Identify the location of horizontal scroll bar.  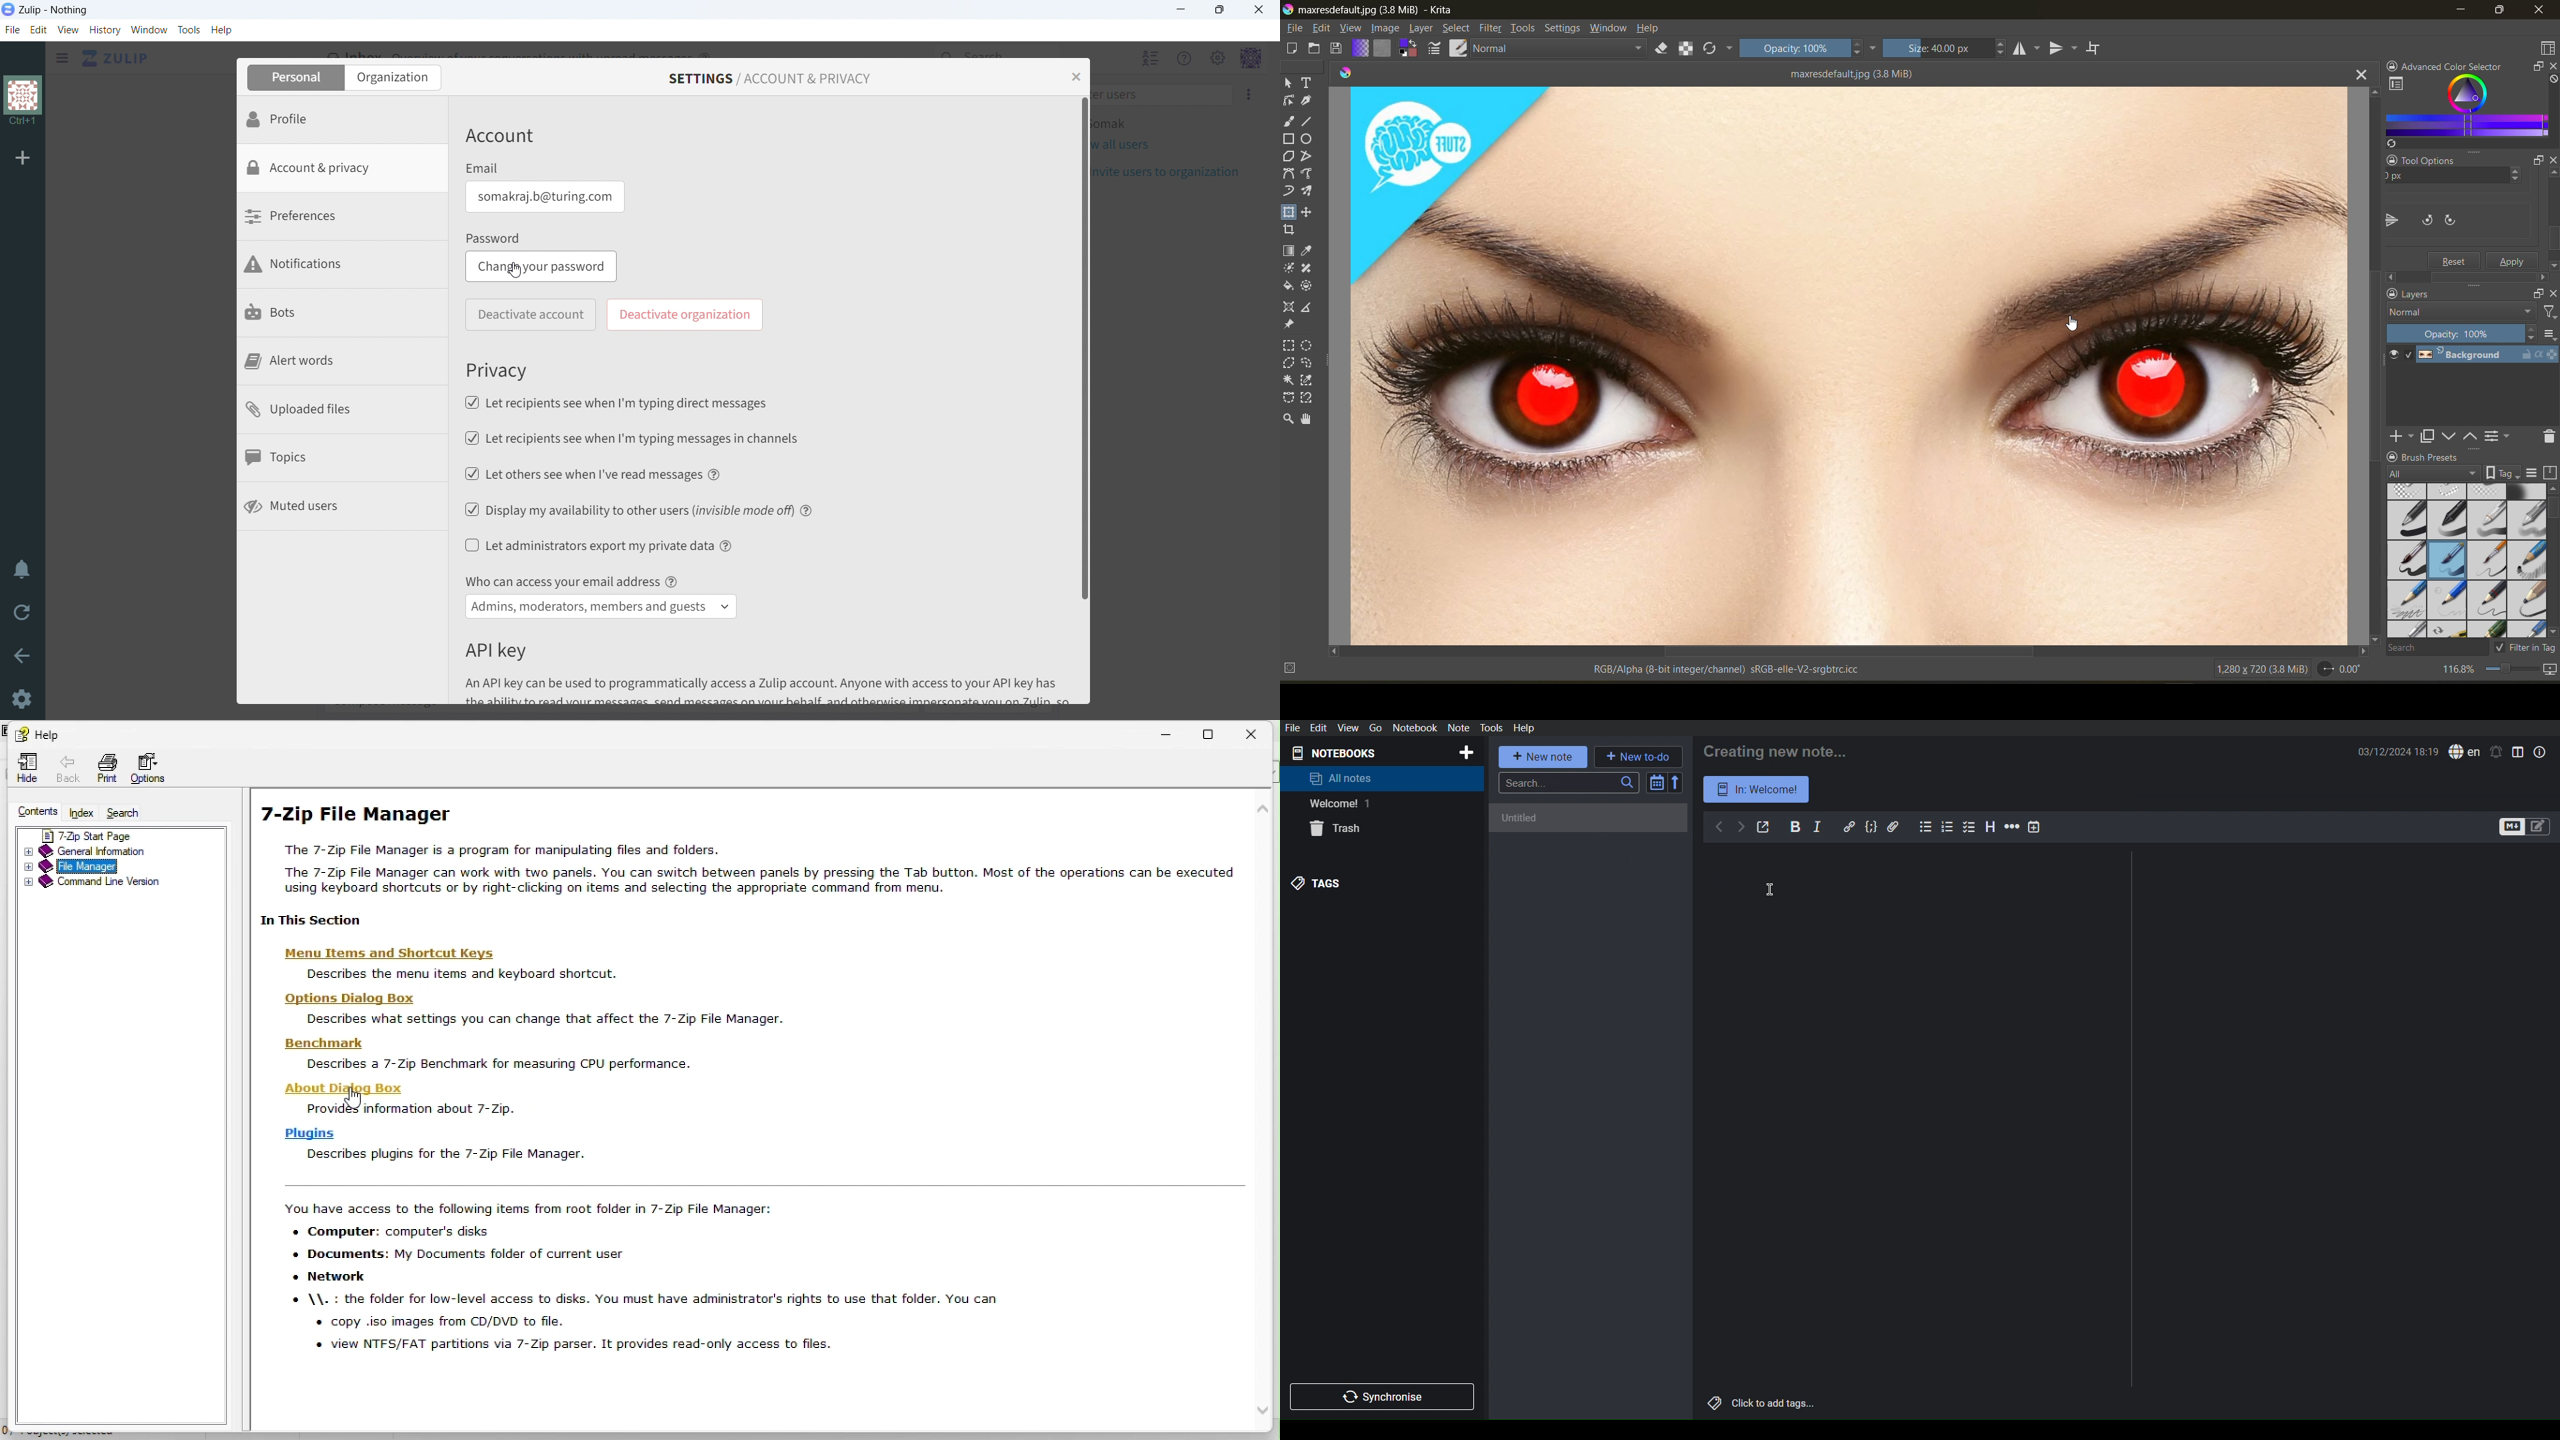
(1843, 651).